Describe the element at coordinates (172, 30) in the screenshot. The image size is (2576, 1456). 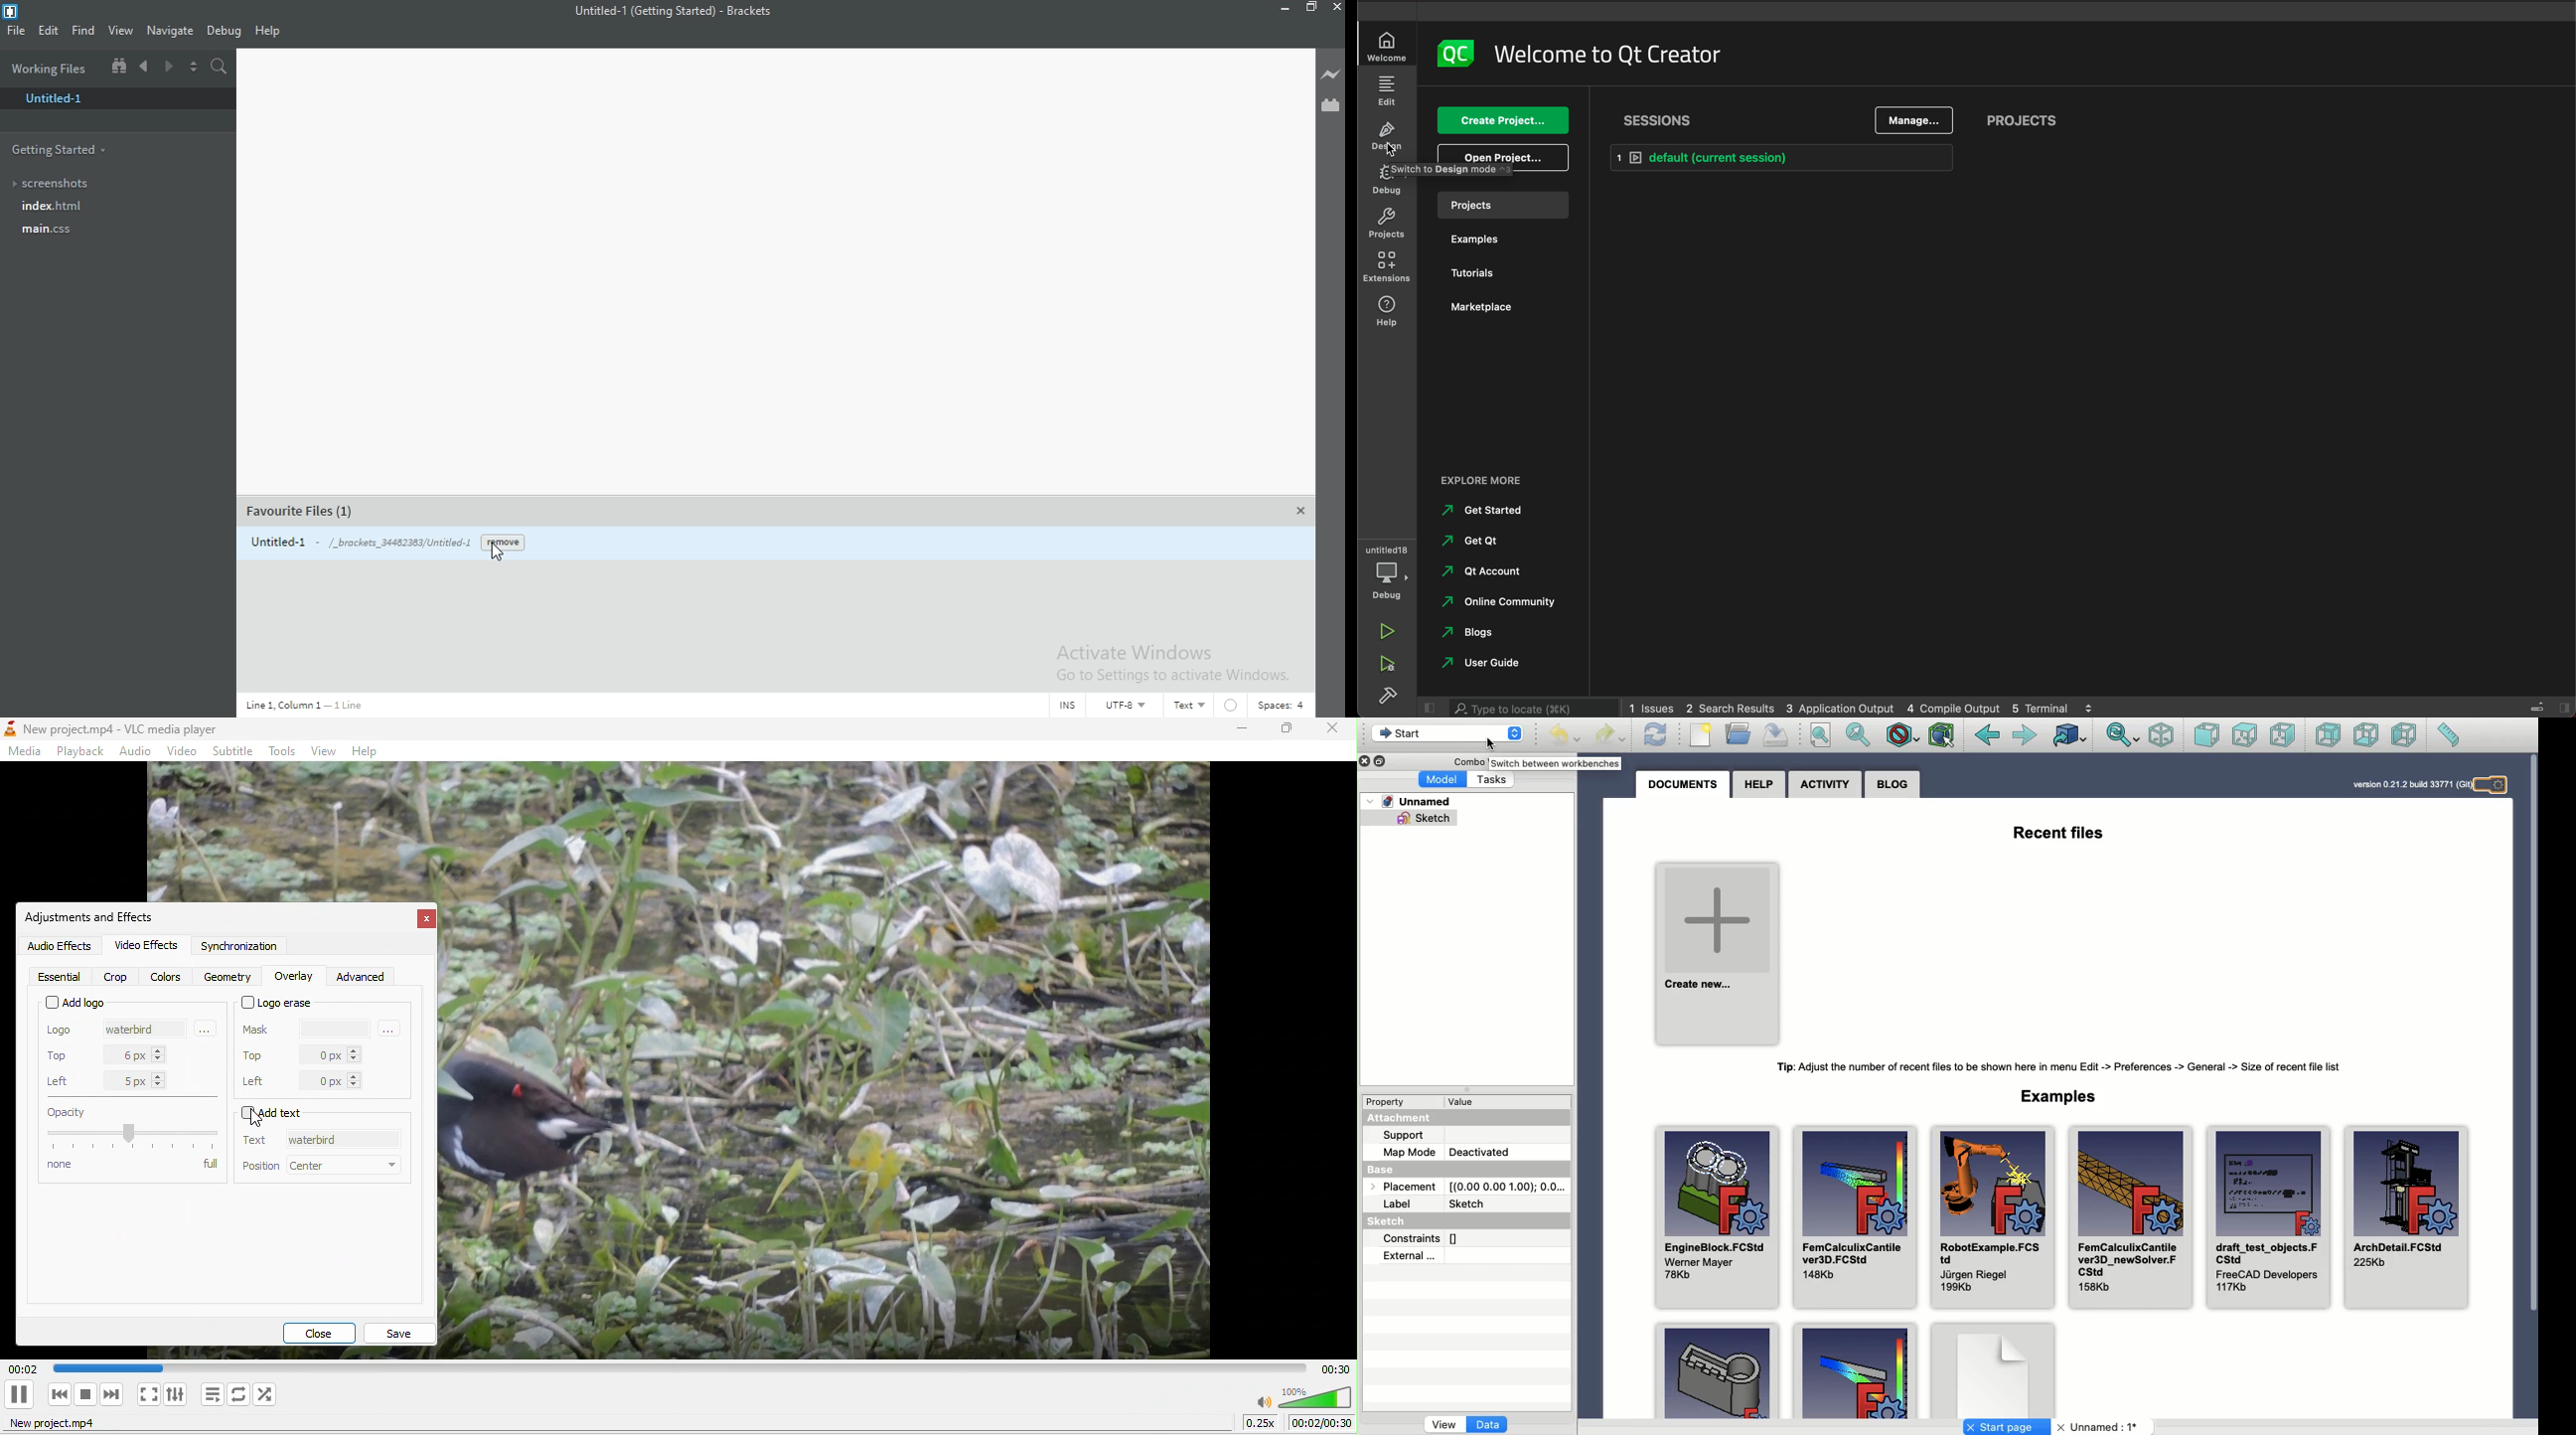
I see `Navigate` at that location.